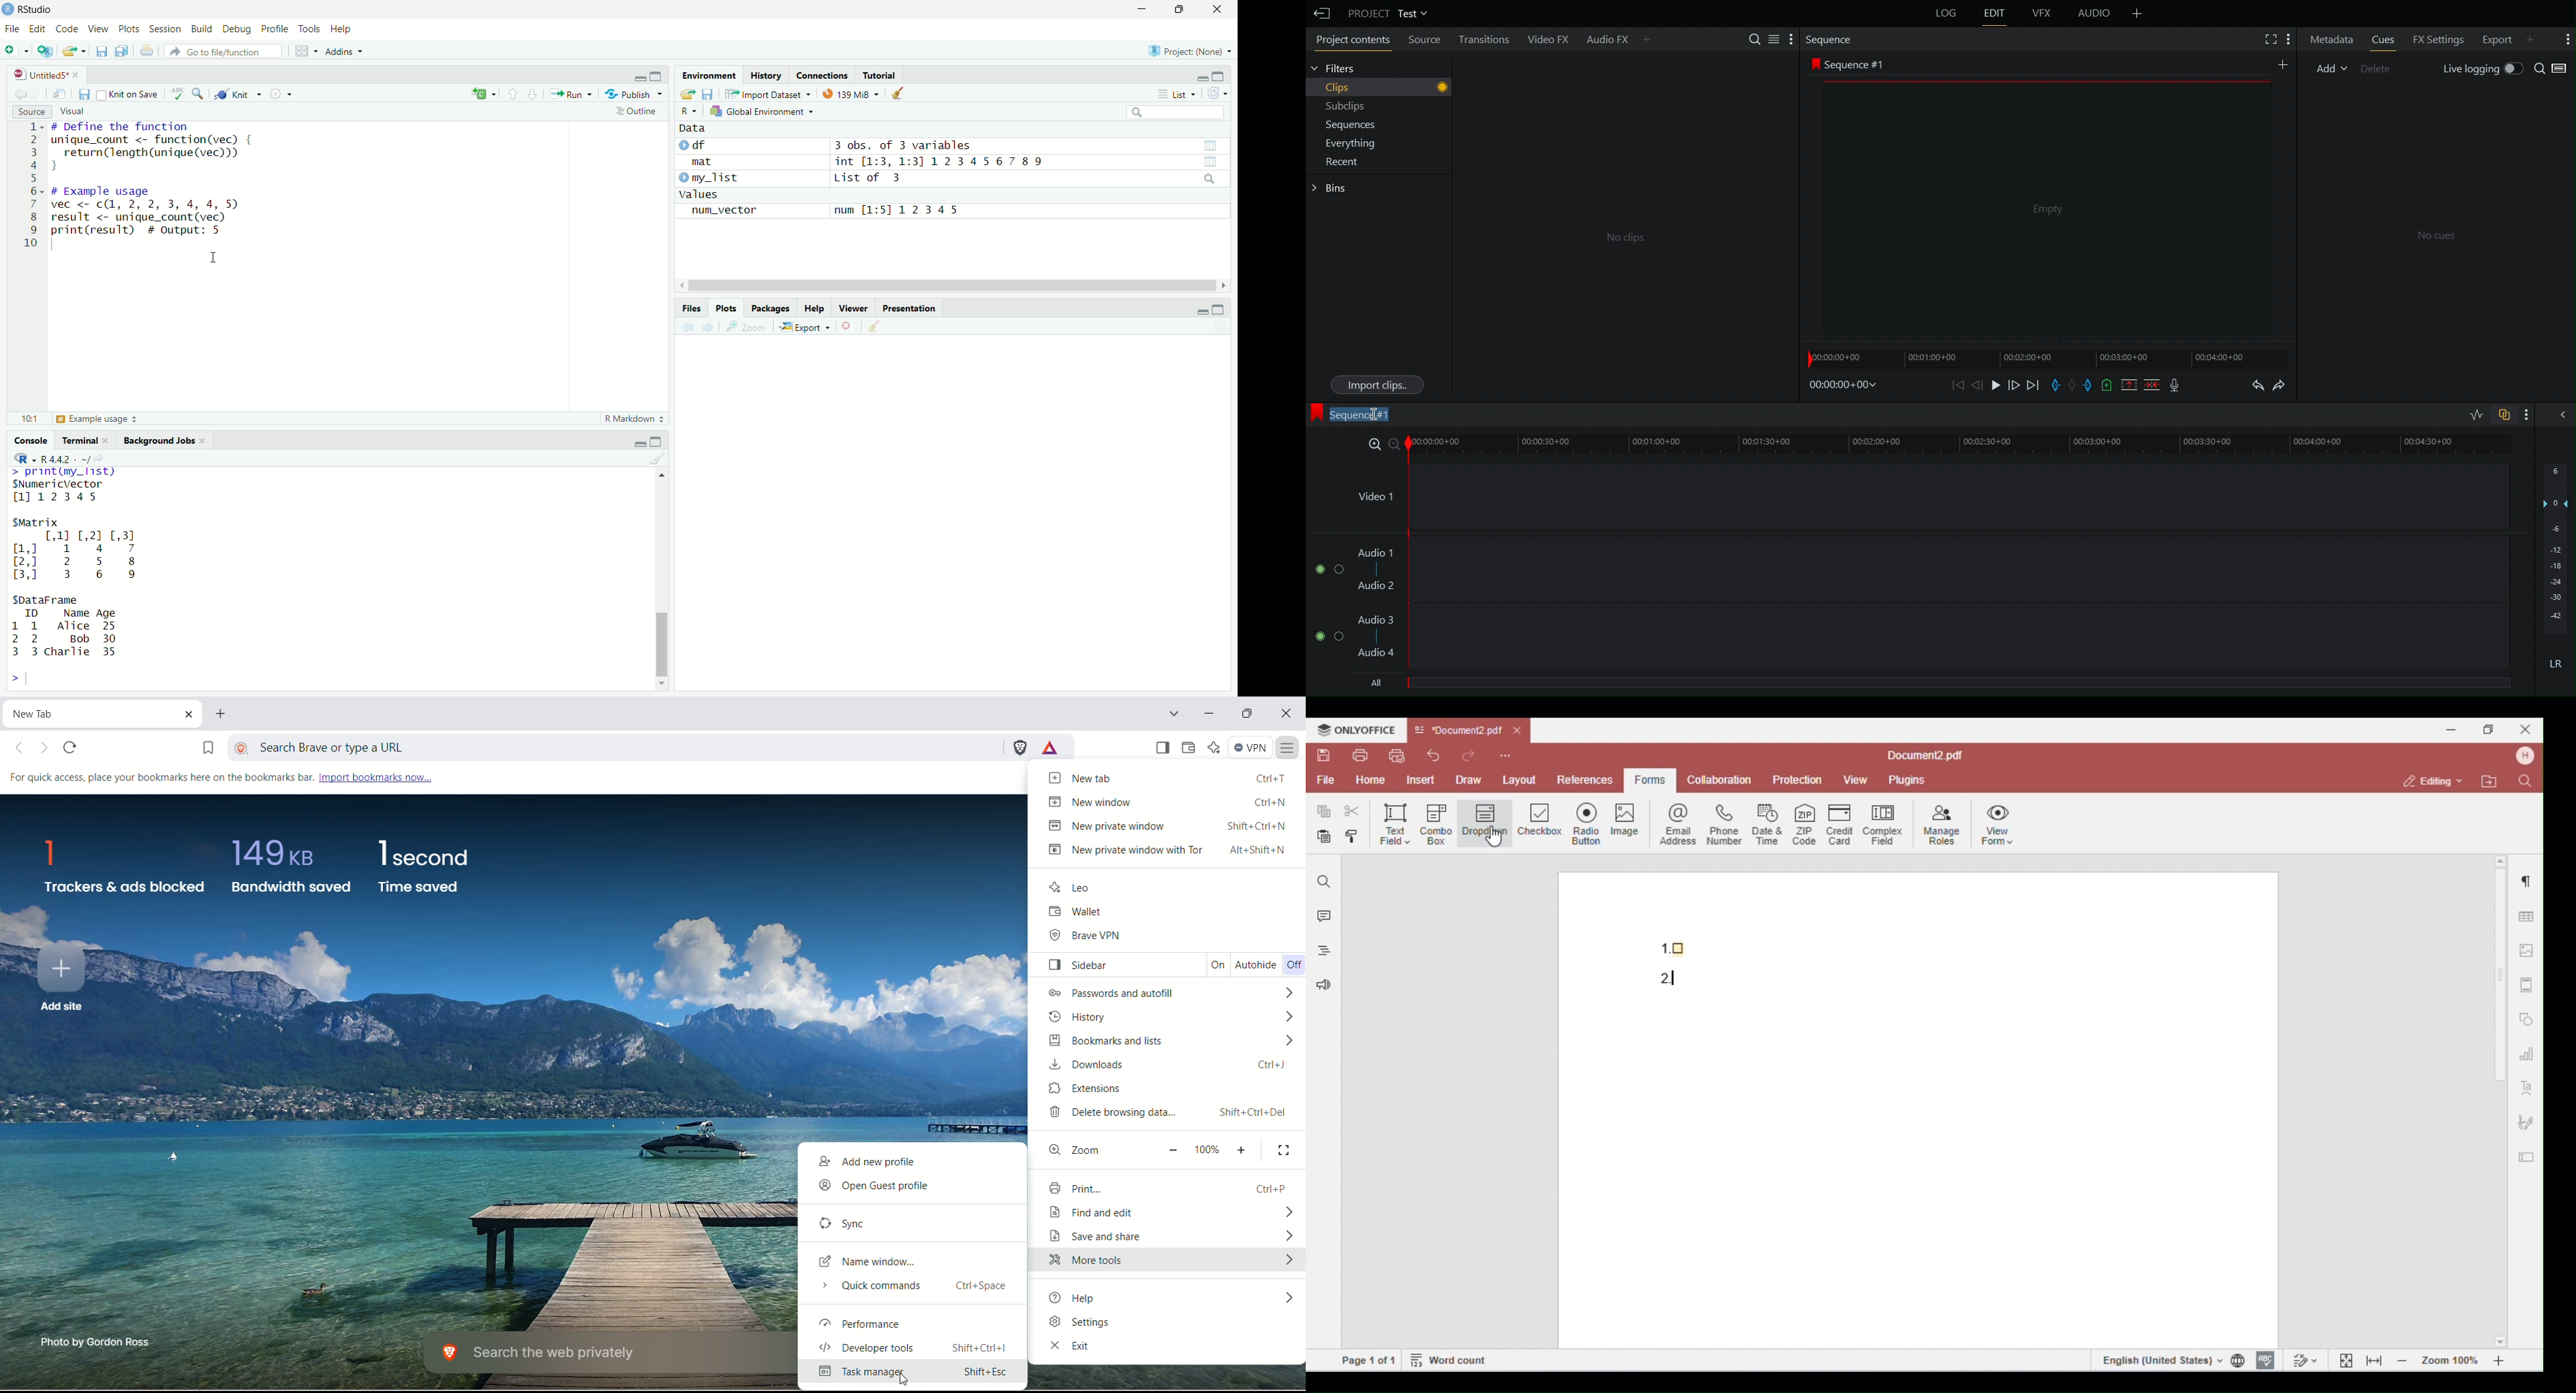 This screenshot has width=2576, height=1400. Describe the element at coordinates (2329, 70) in the screenshot. I see `Add` at that location.